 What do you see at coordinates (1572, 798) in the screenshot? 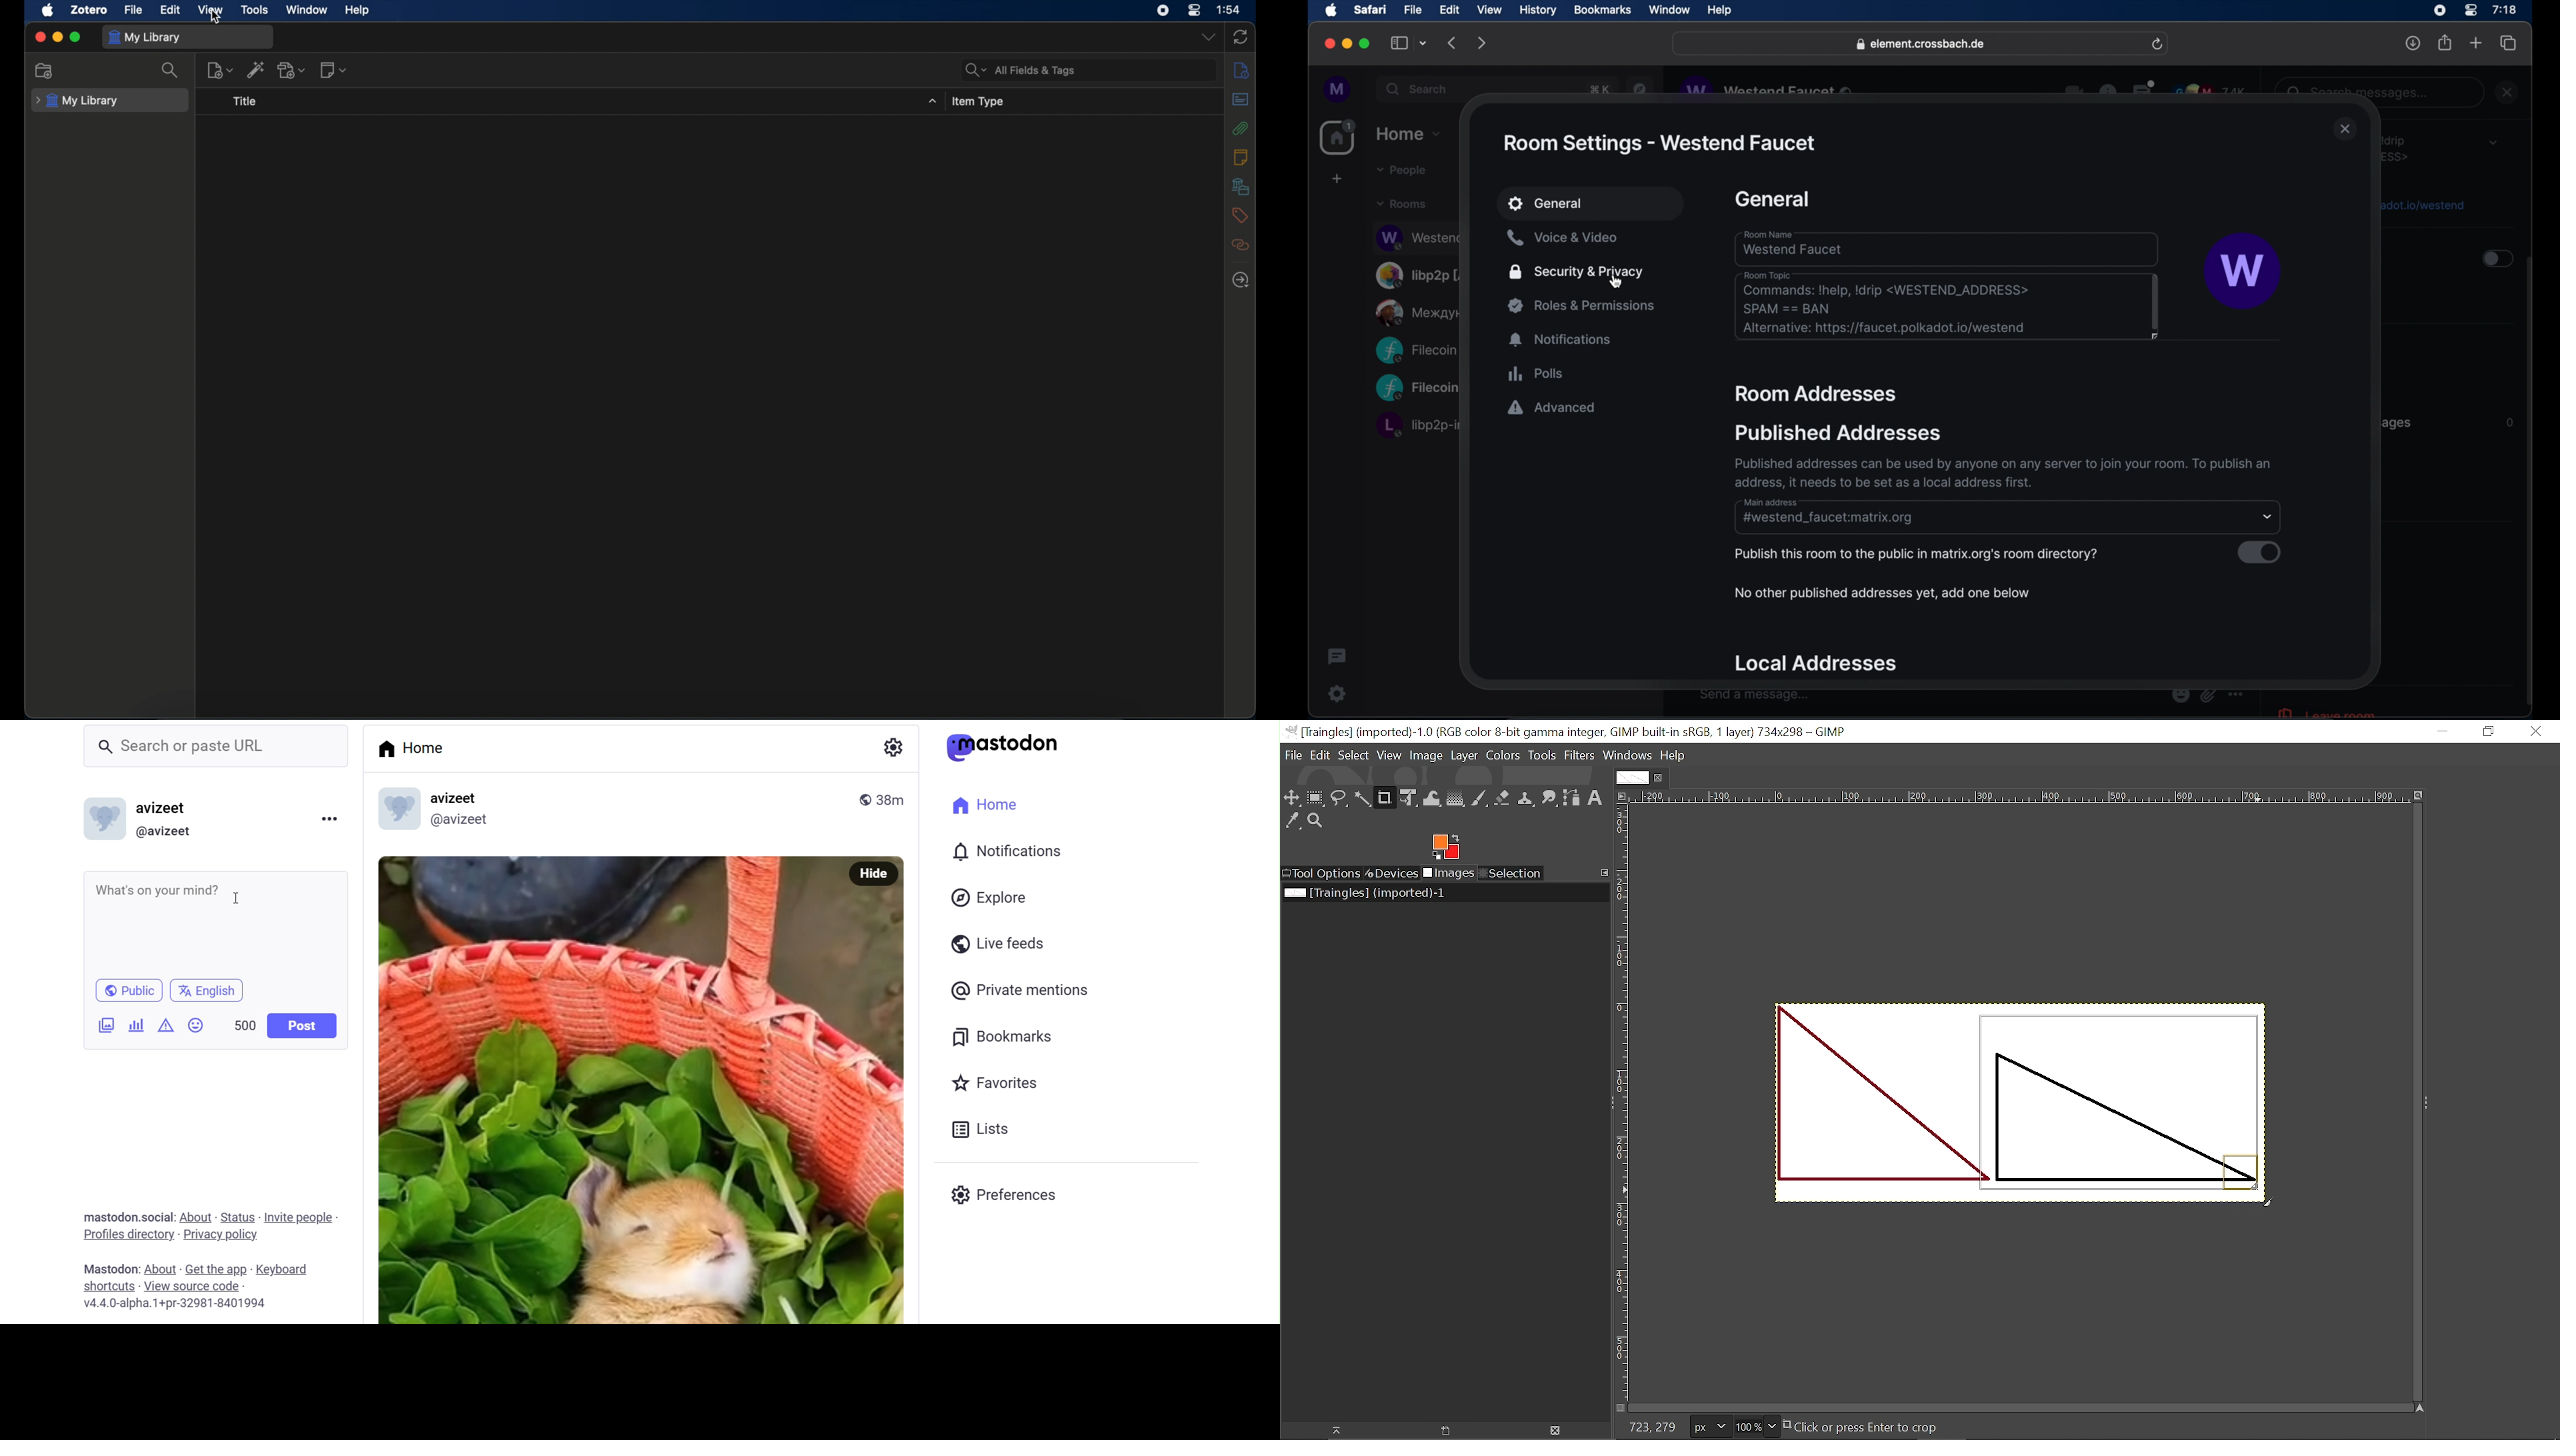
I see `Paths tool` at bounding box center [1572, 798].